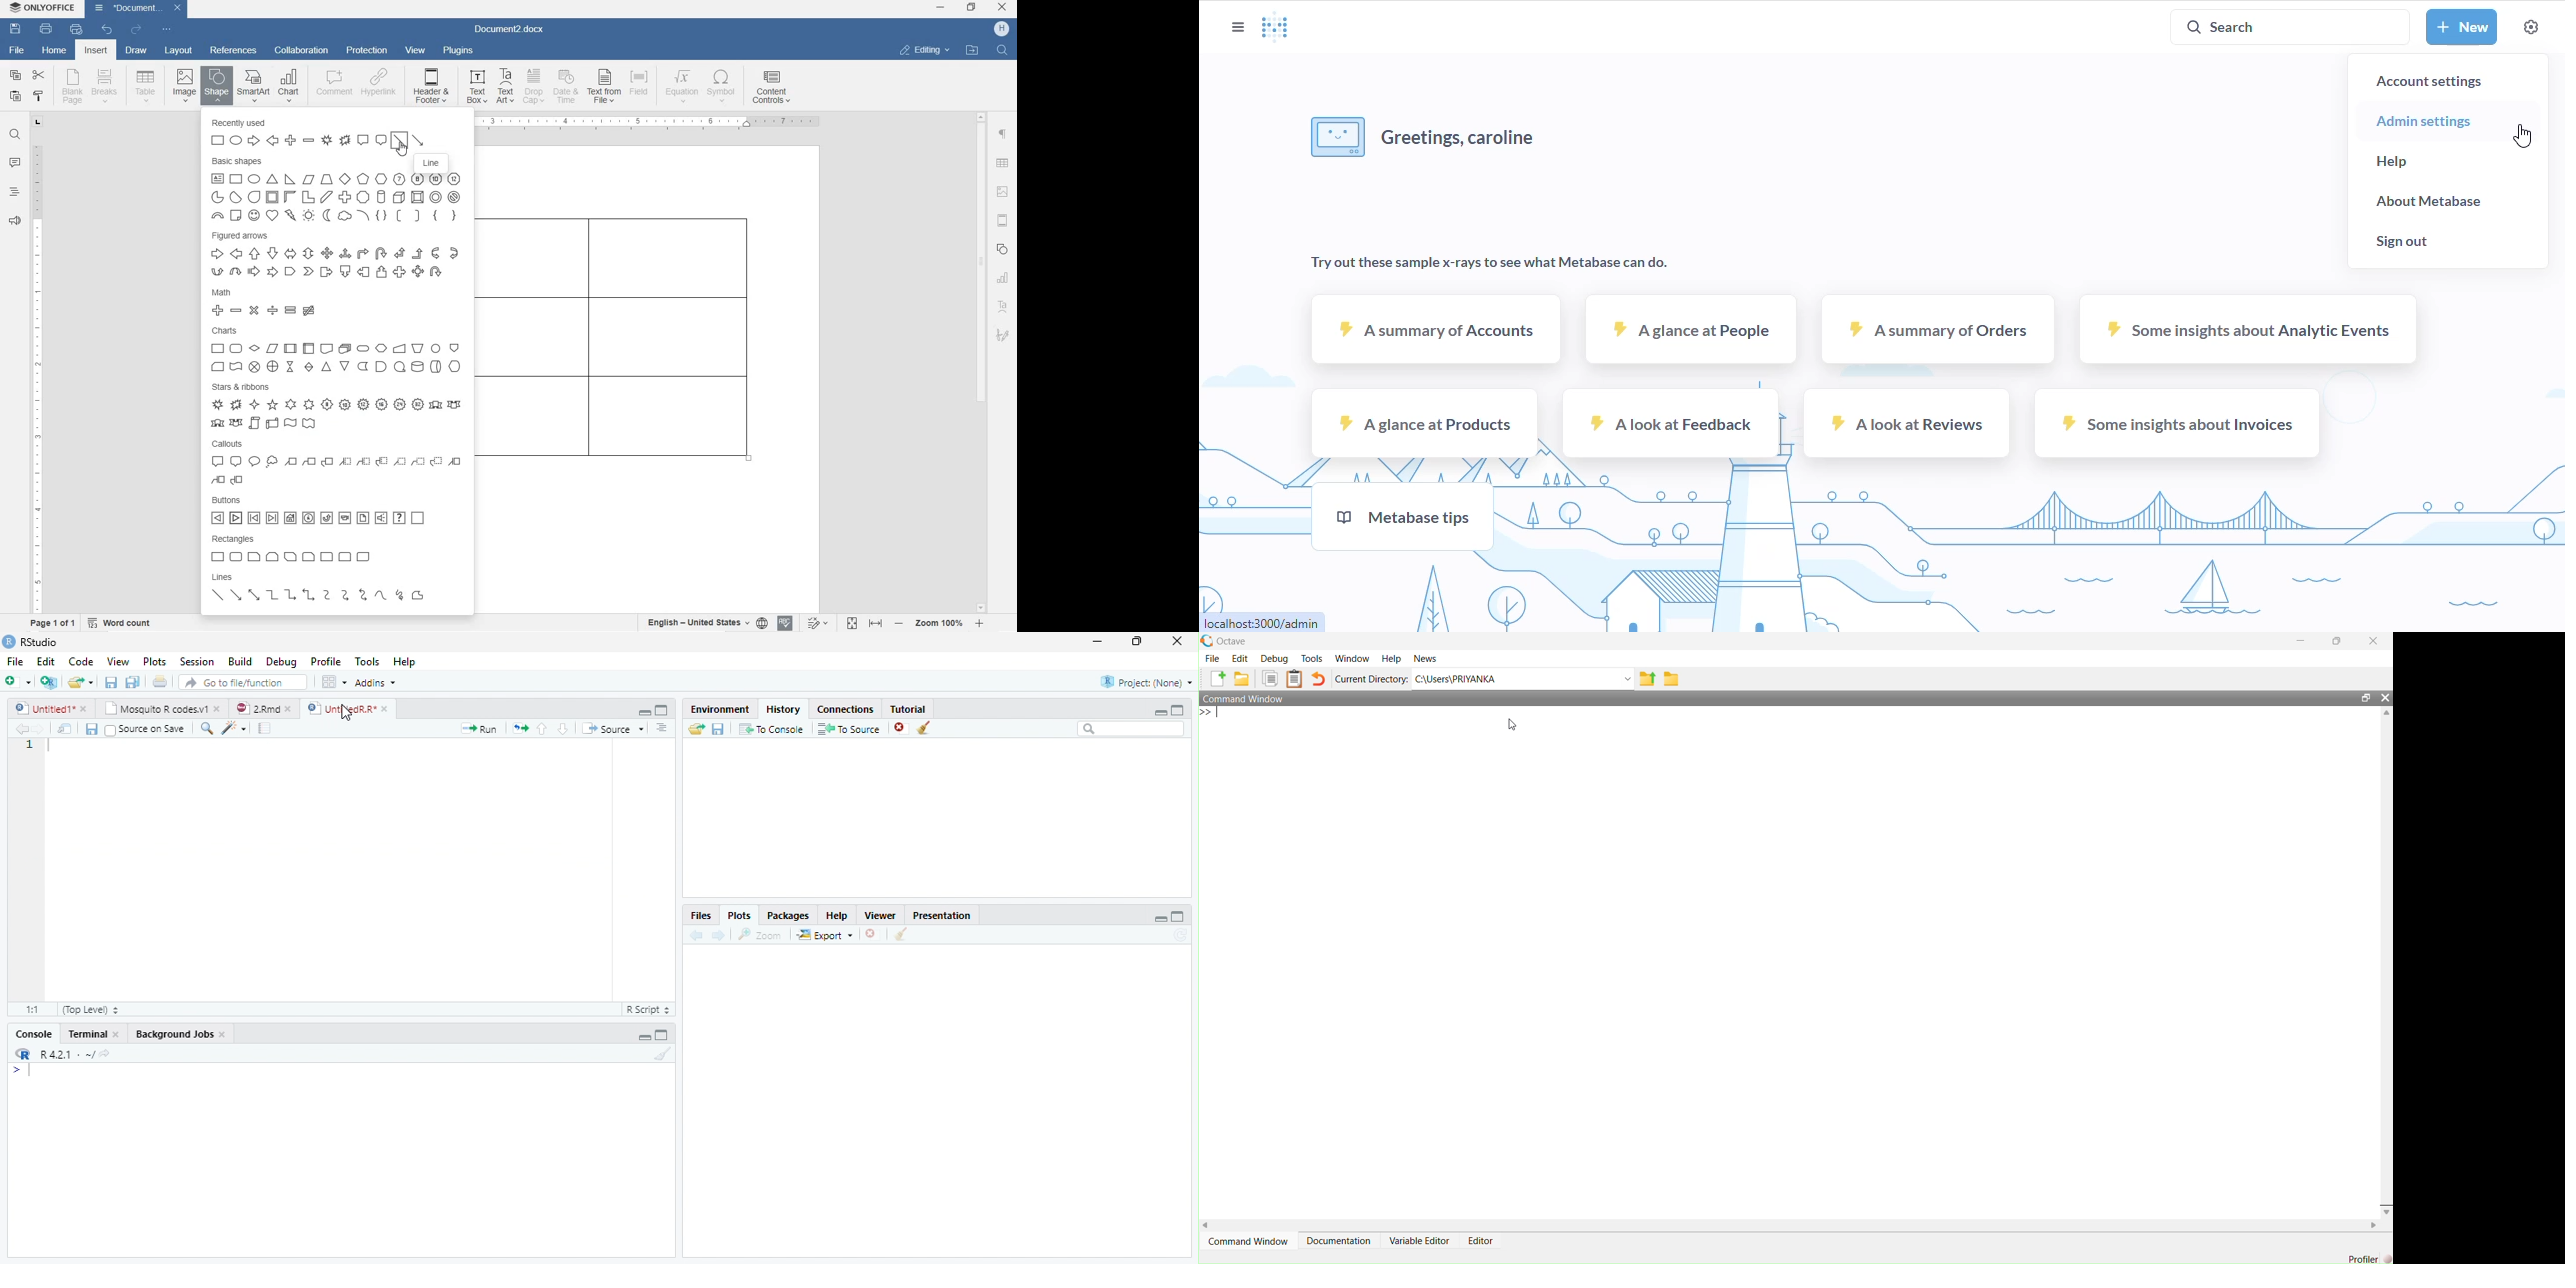 This screenshot has width=2576, height=1288. I want to click on Project: (None), so click(1146, 682).